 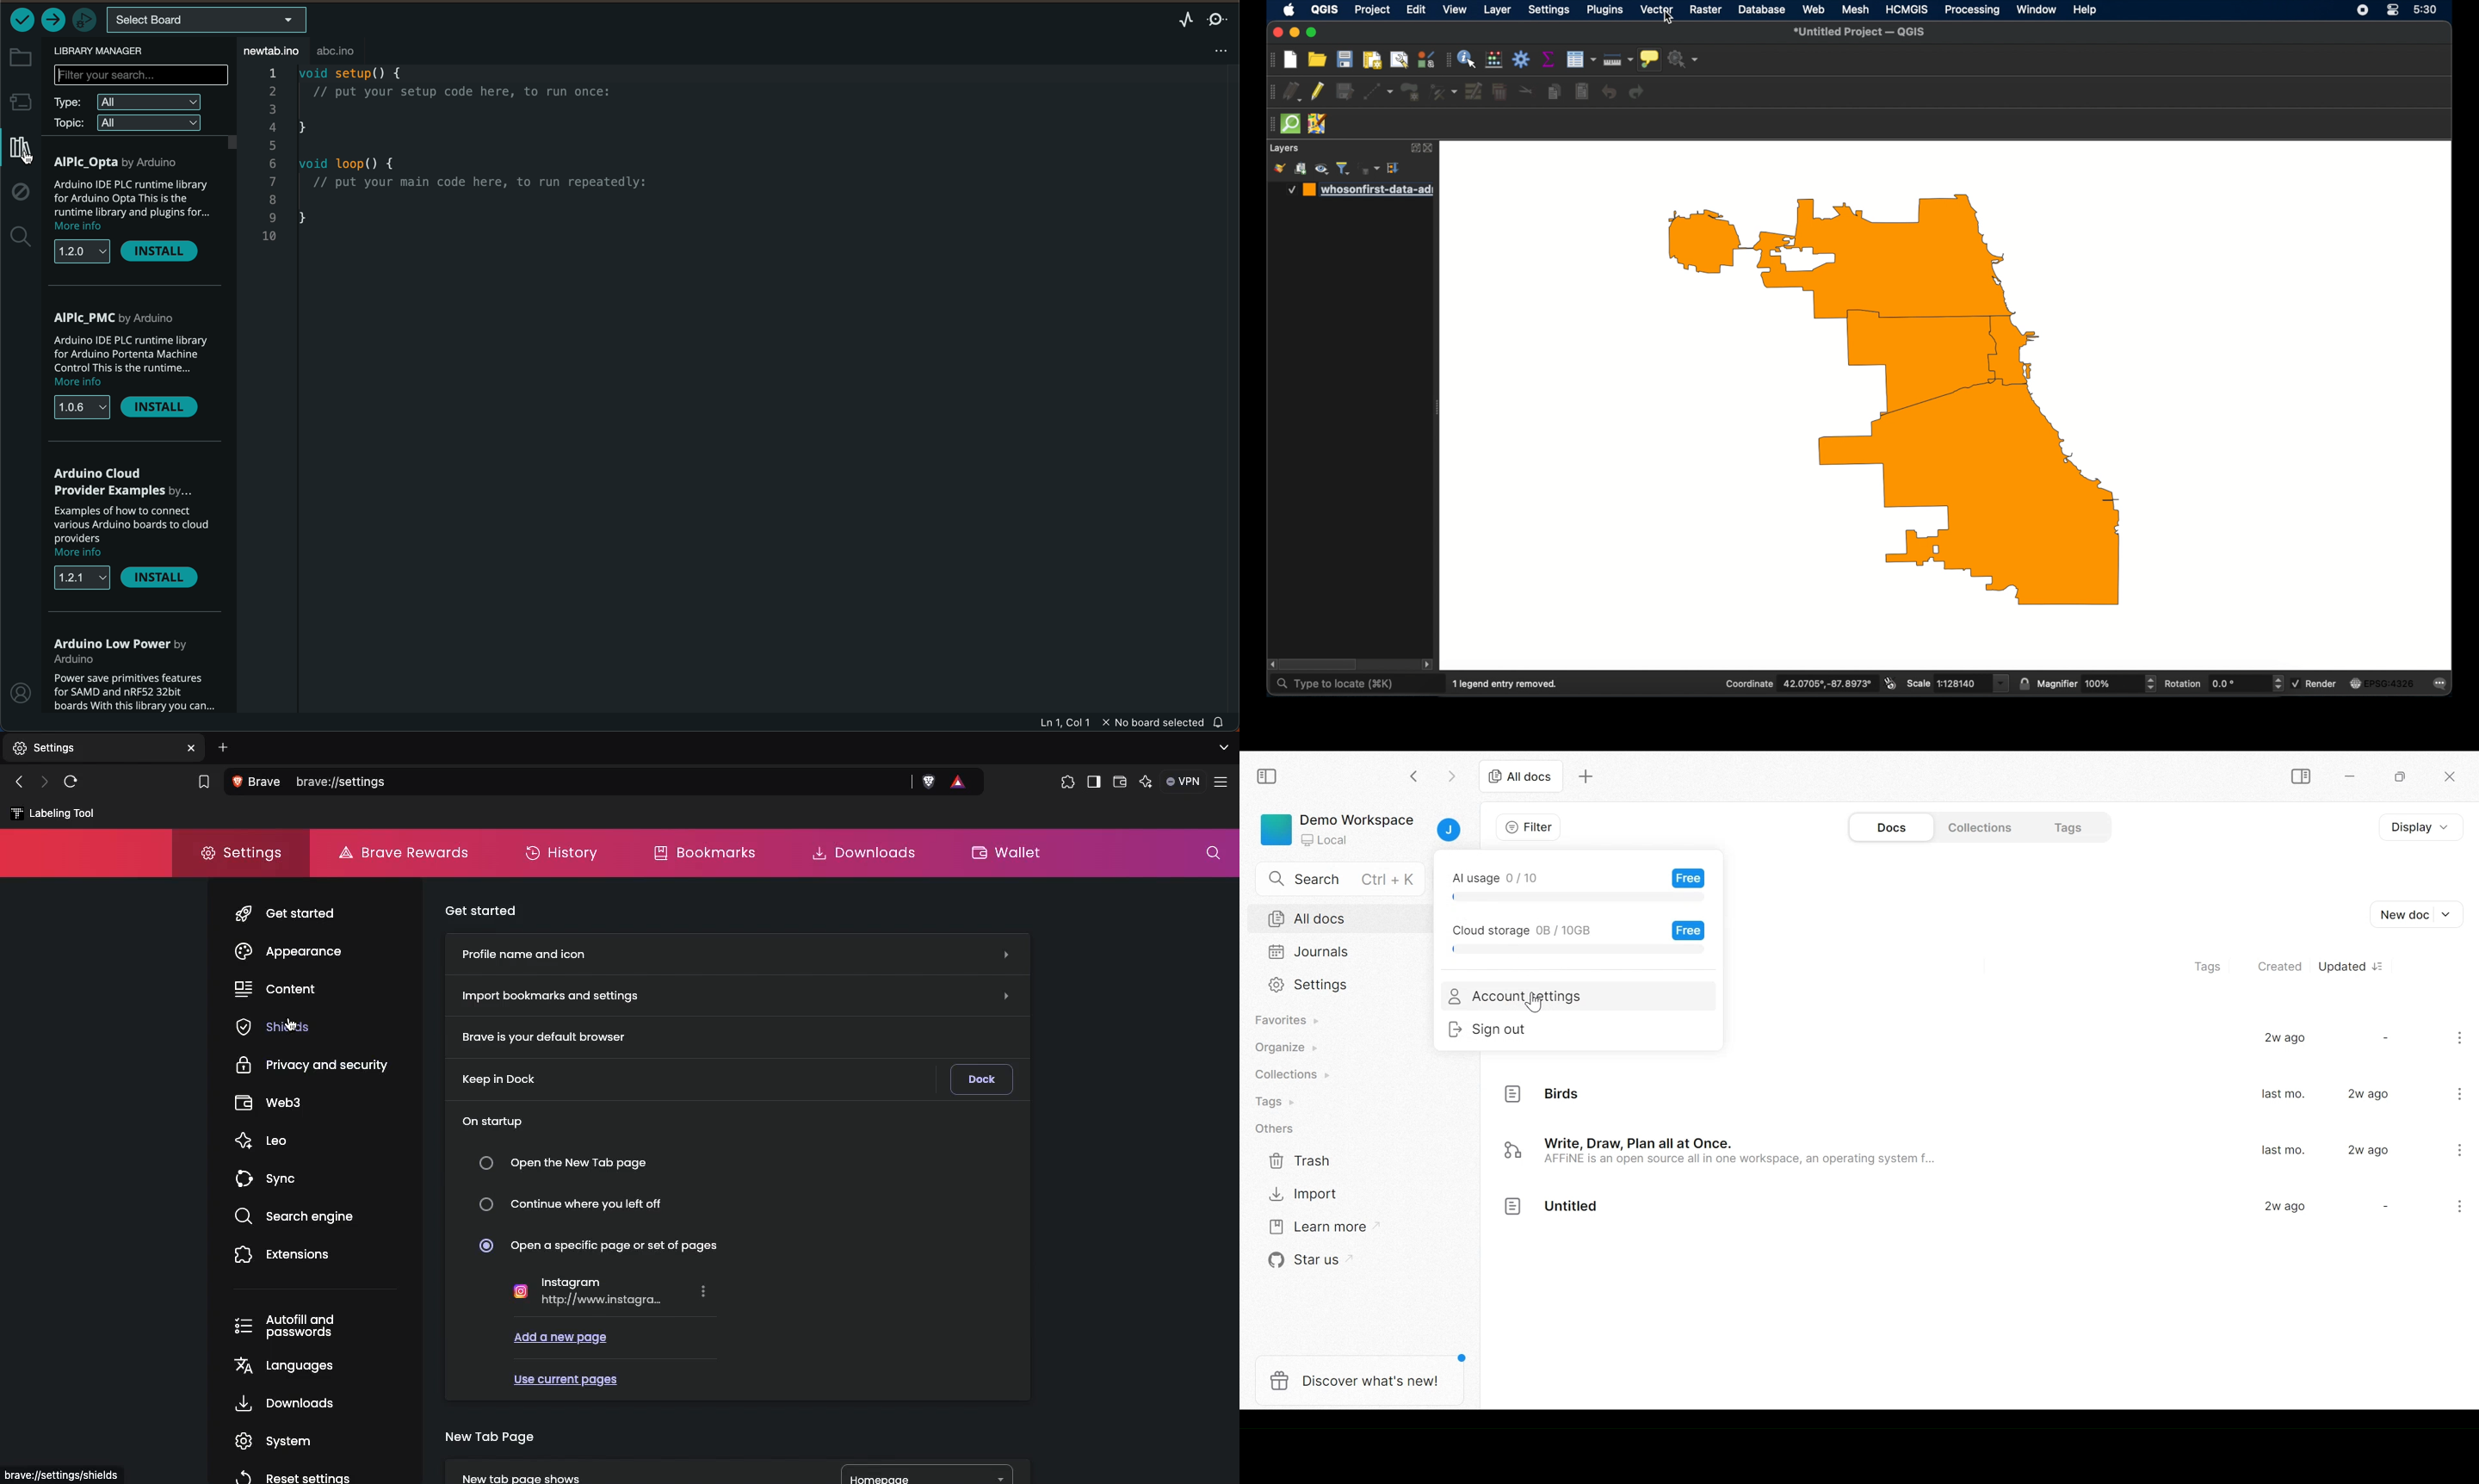 What do you see at coordinates (1861, 32) in the screenshot?
I see `untitled project` at bounding box center [1861, 32].